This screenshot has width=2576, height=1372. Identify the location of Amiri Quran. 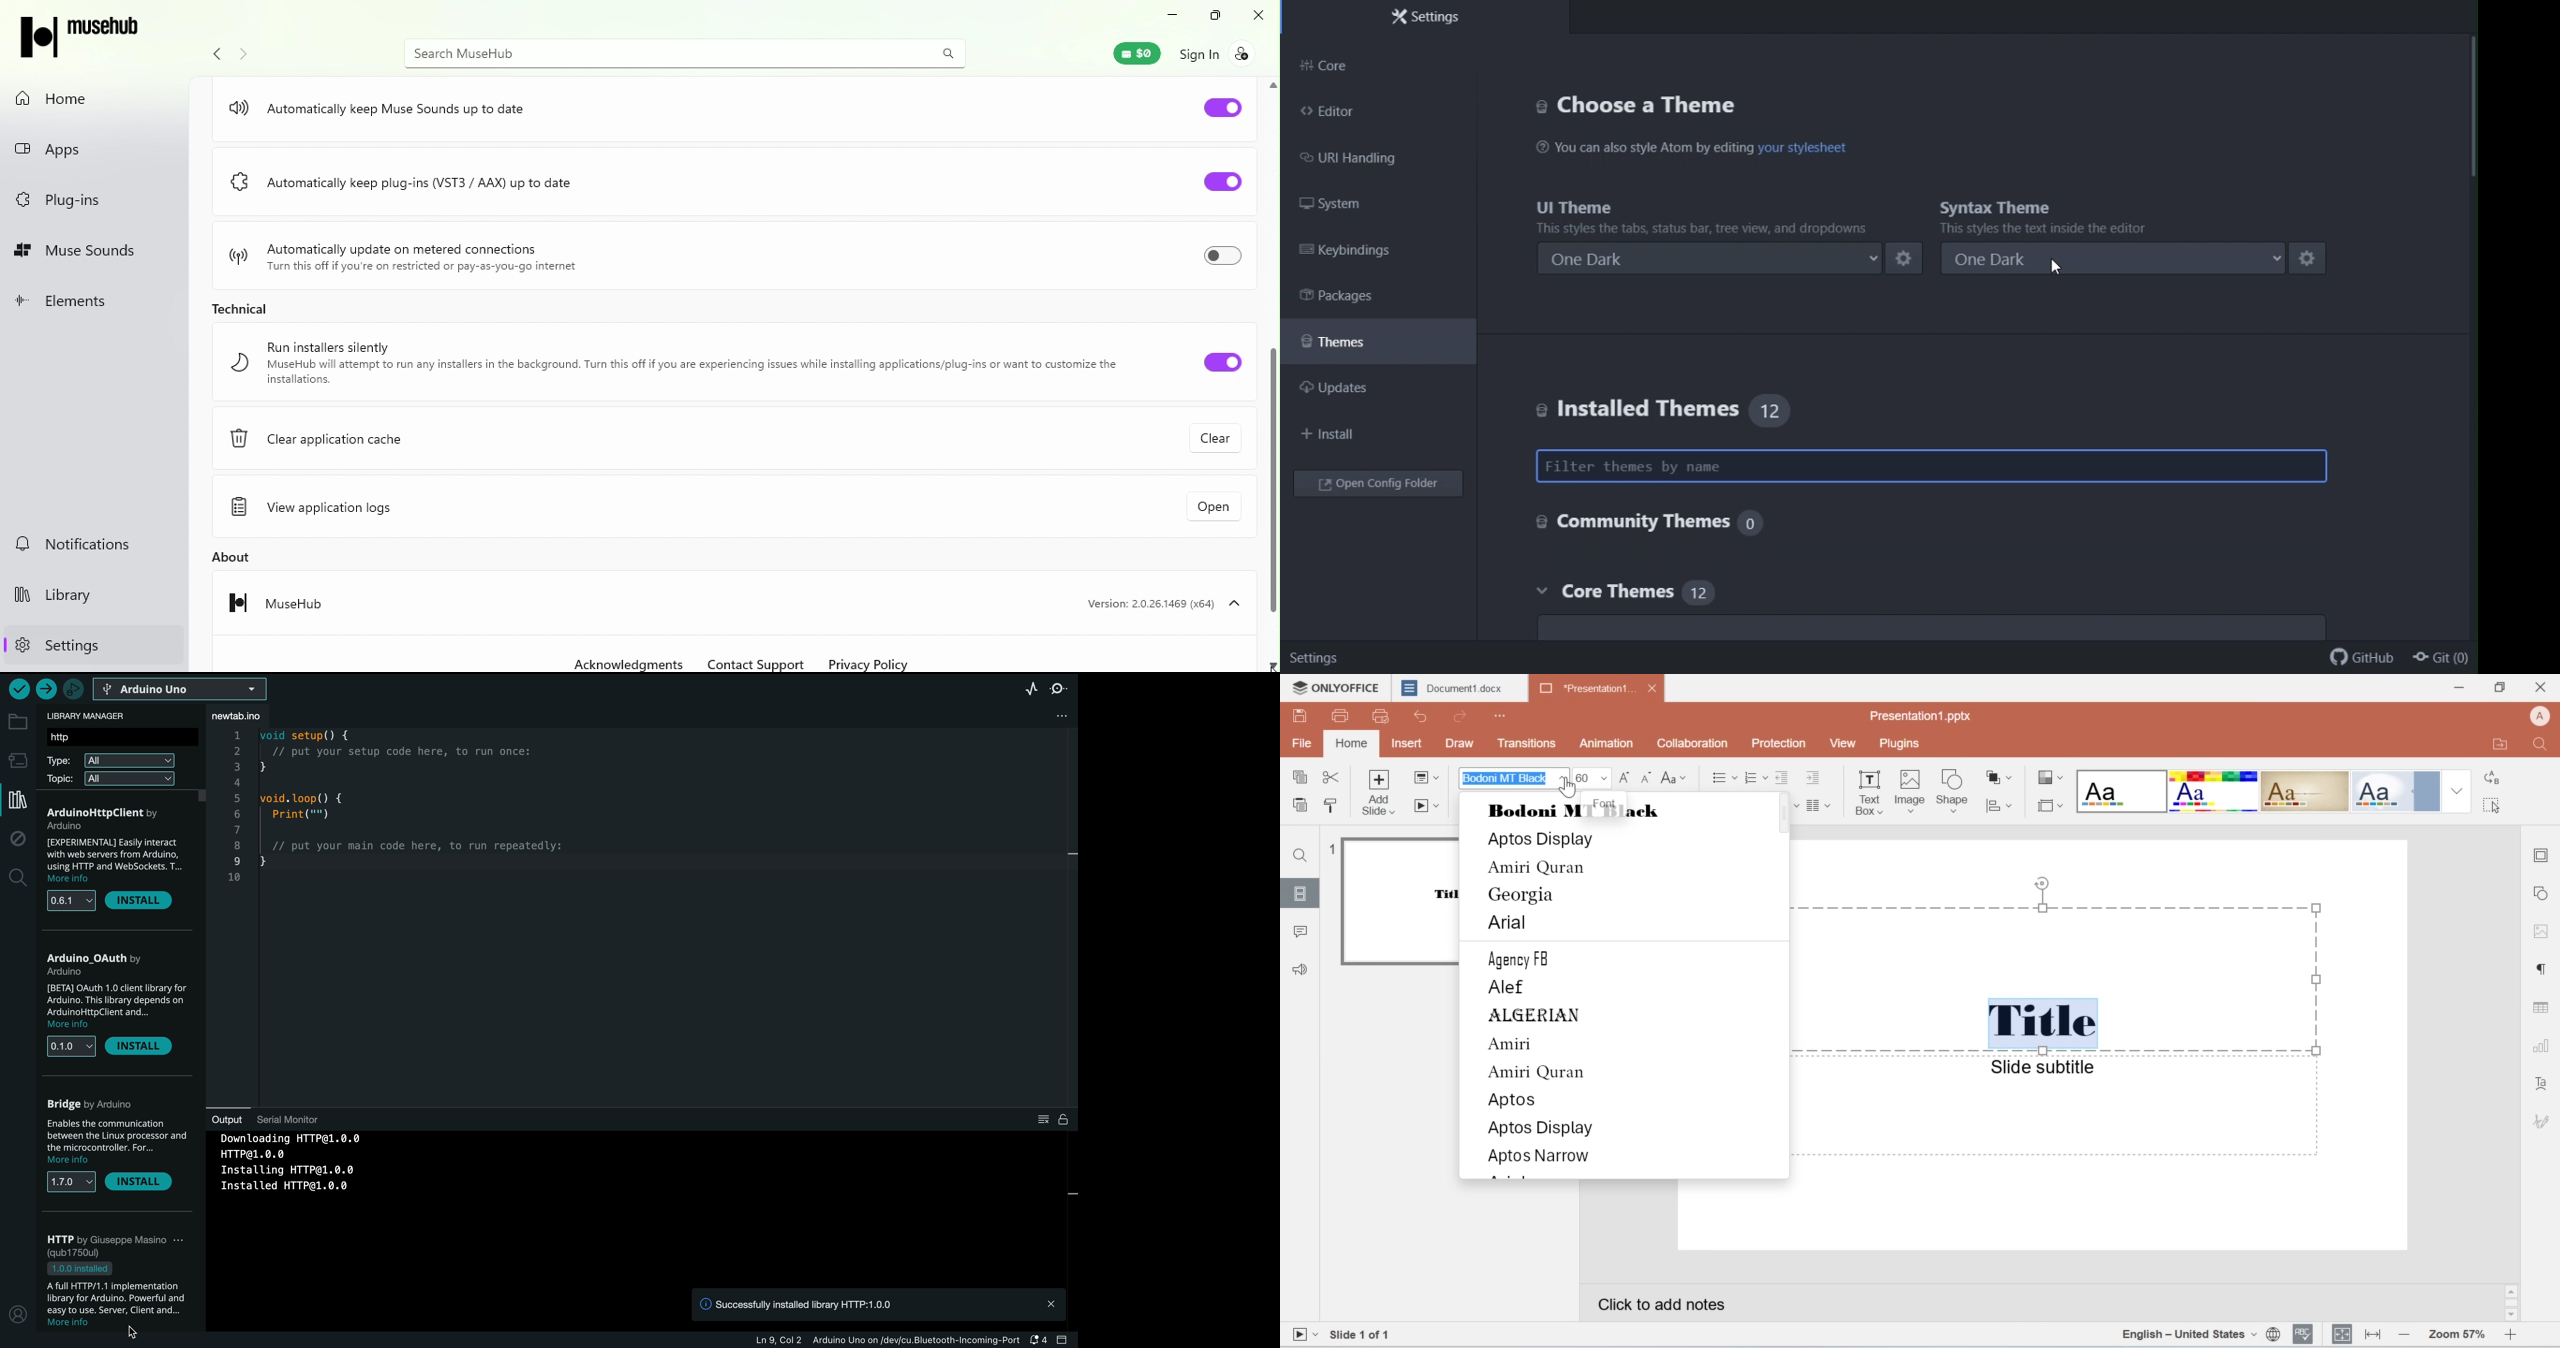
(1535, 1072).